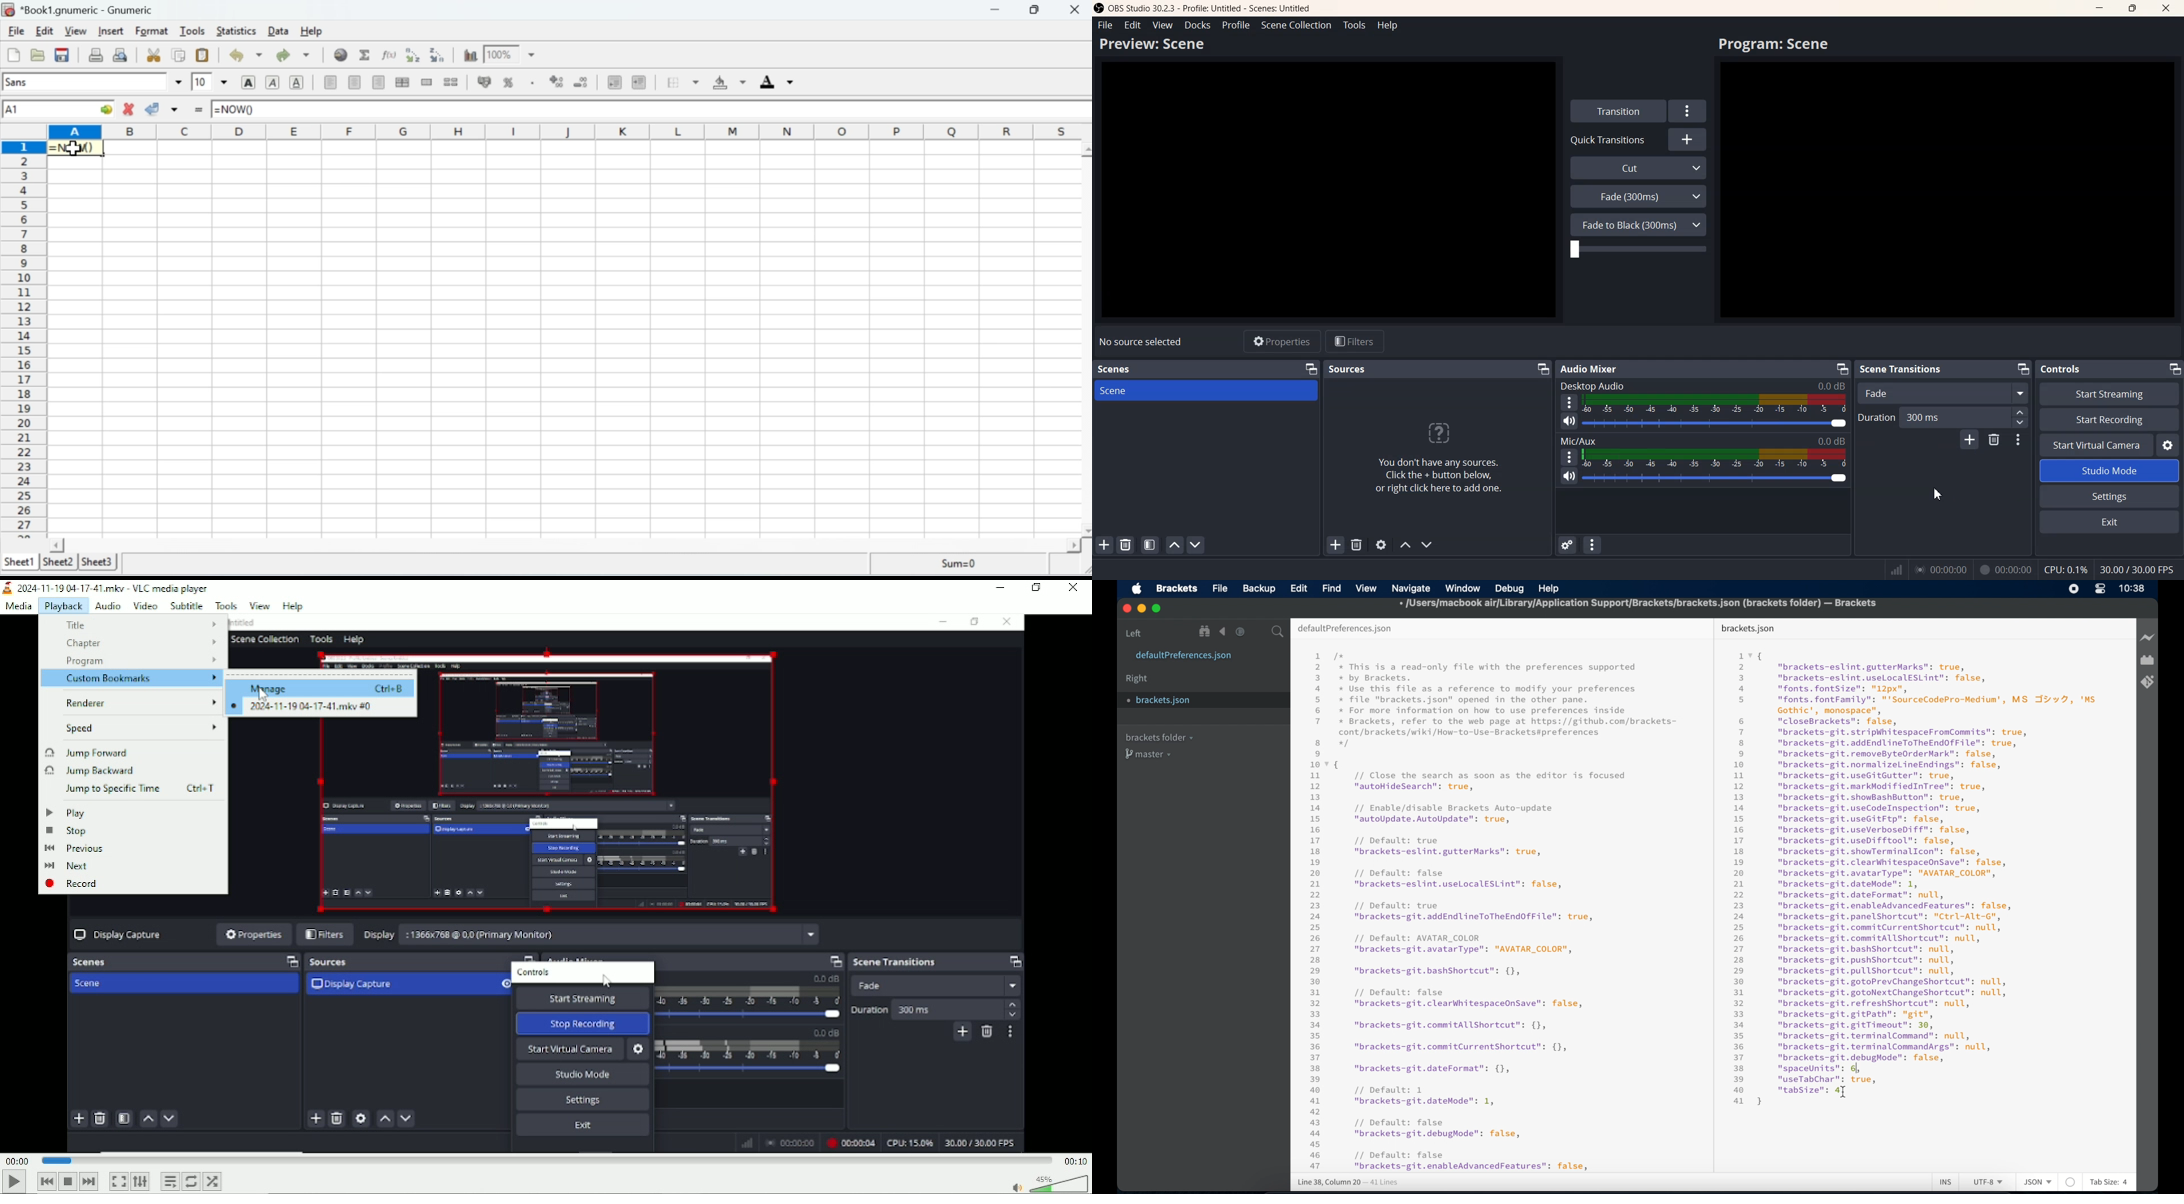 The image size is (2184, 1204). Describe the element at coordinates (2065, 570) in the screenshot. I see `CPU: 0.1%` at that location.